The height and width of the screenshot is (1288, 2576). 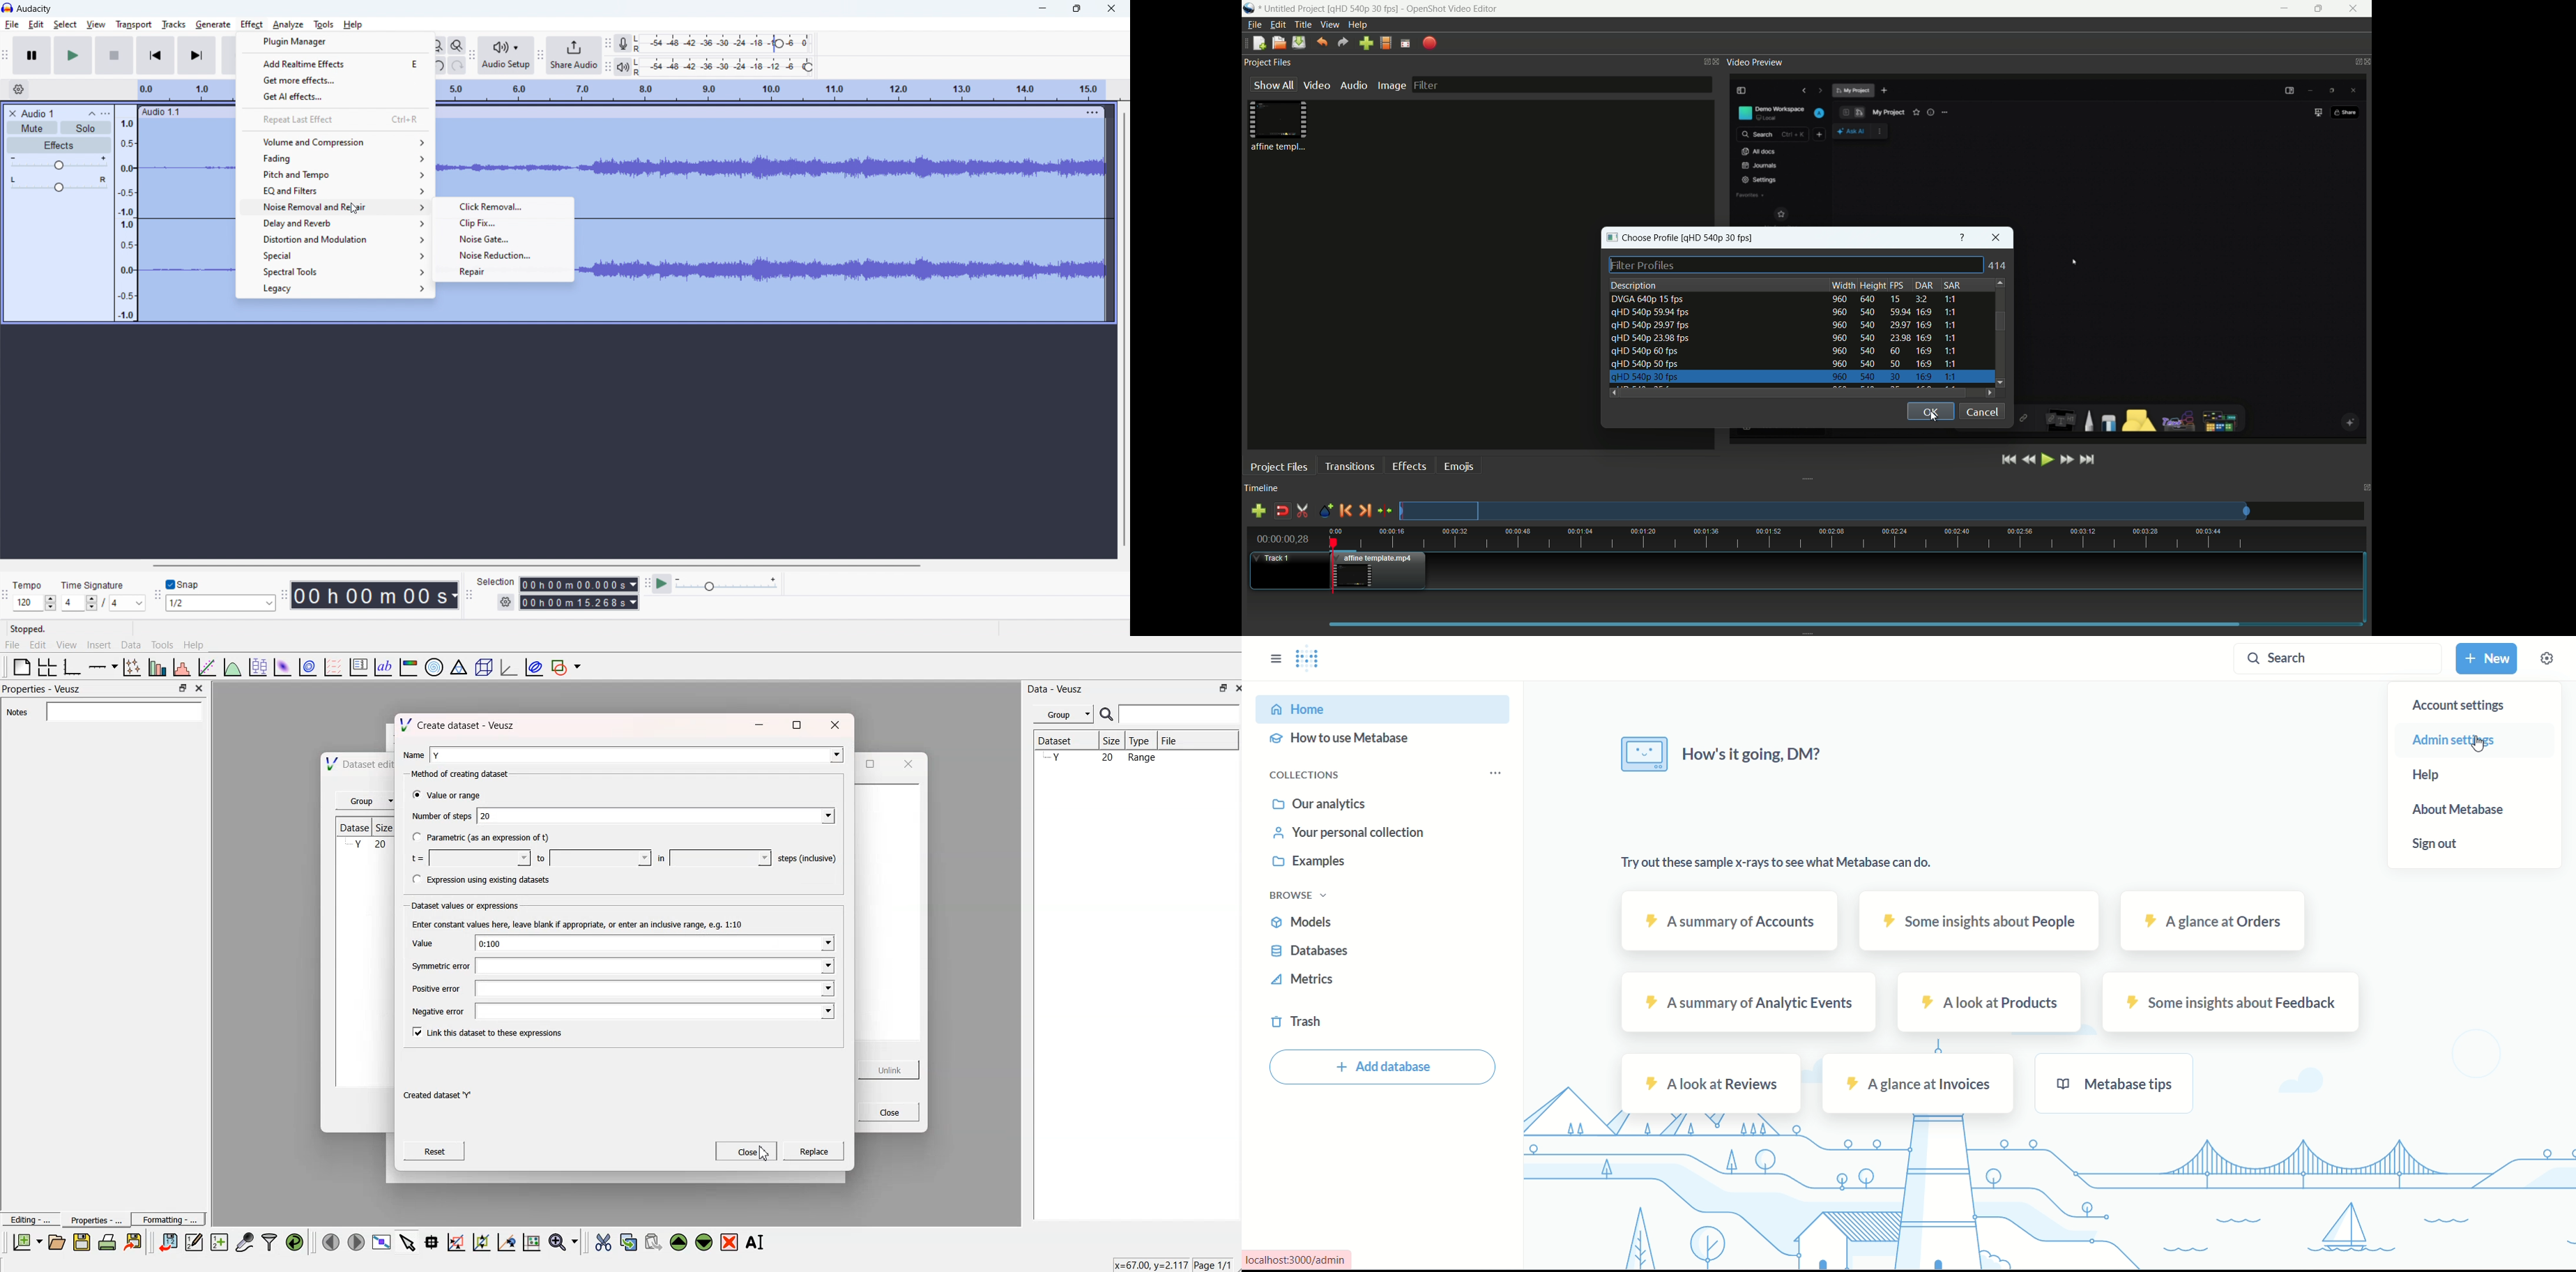 What do you see at coordinates (282, 666) in the screenshot?
I see `plot a 2d dataset as an` at bounding box center [282, 666].